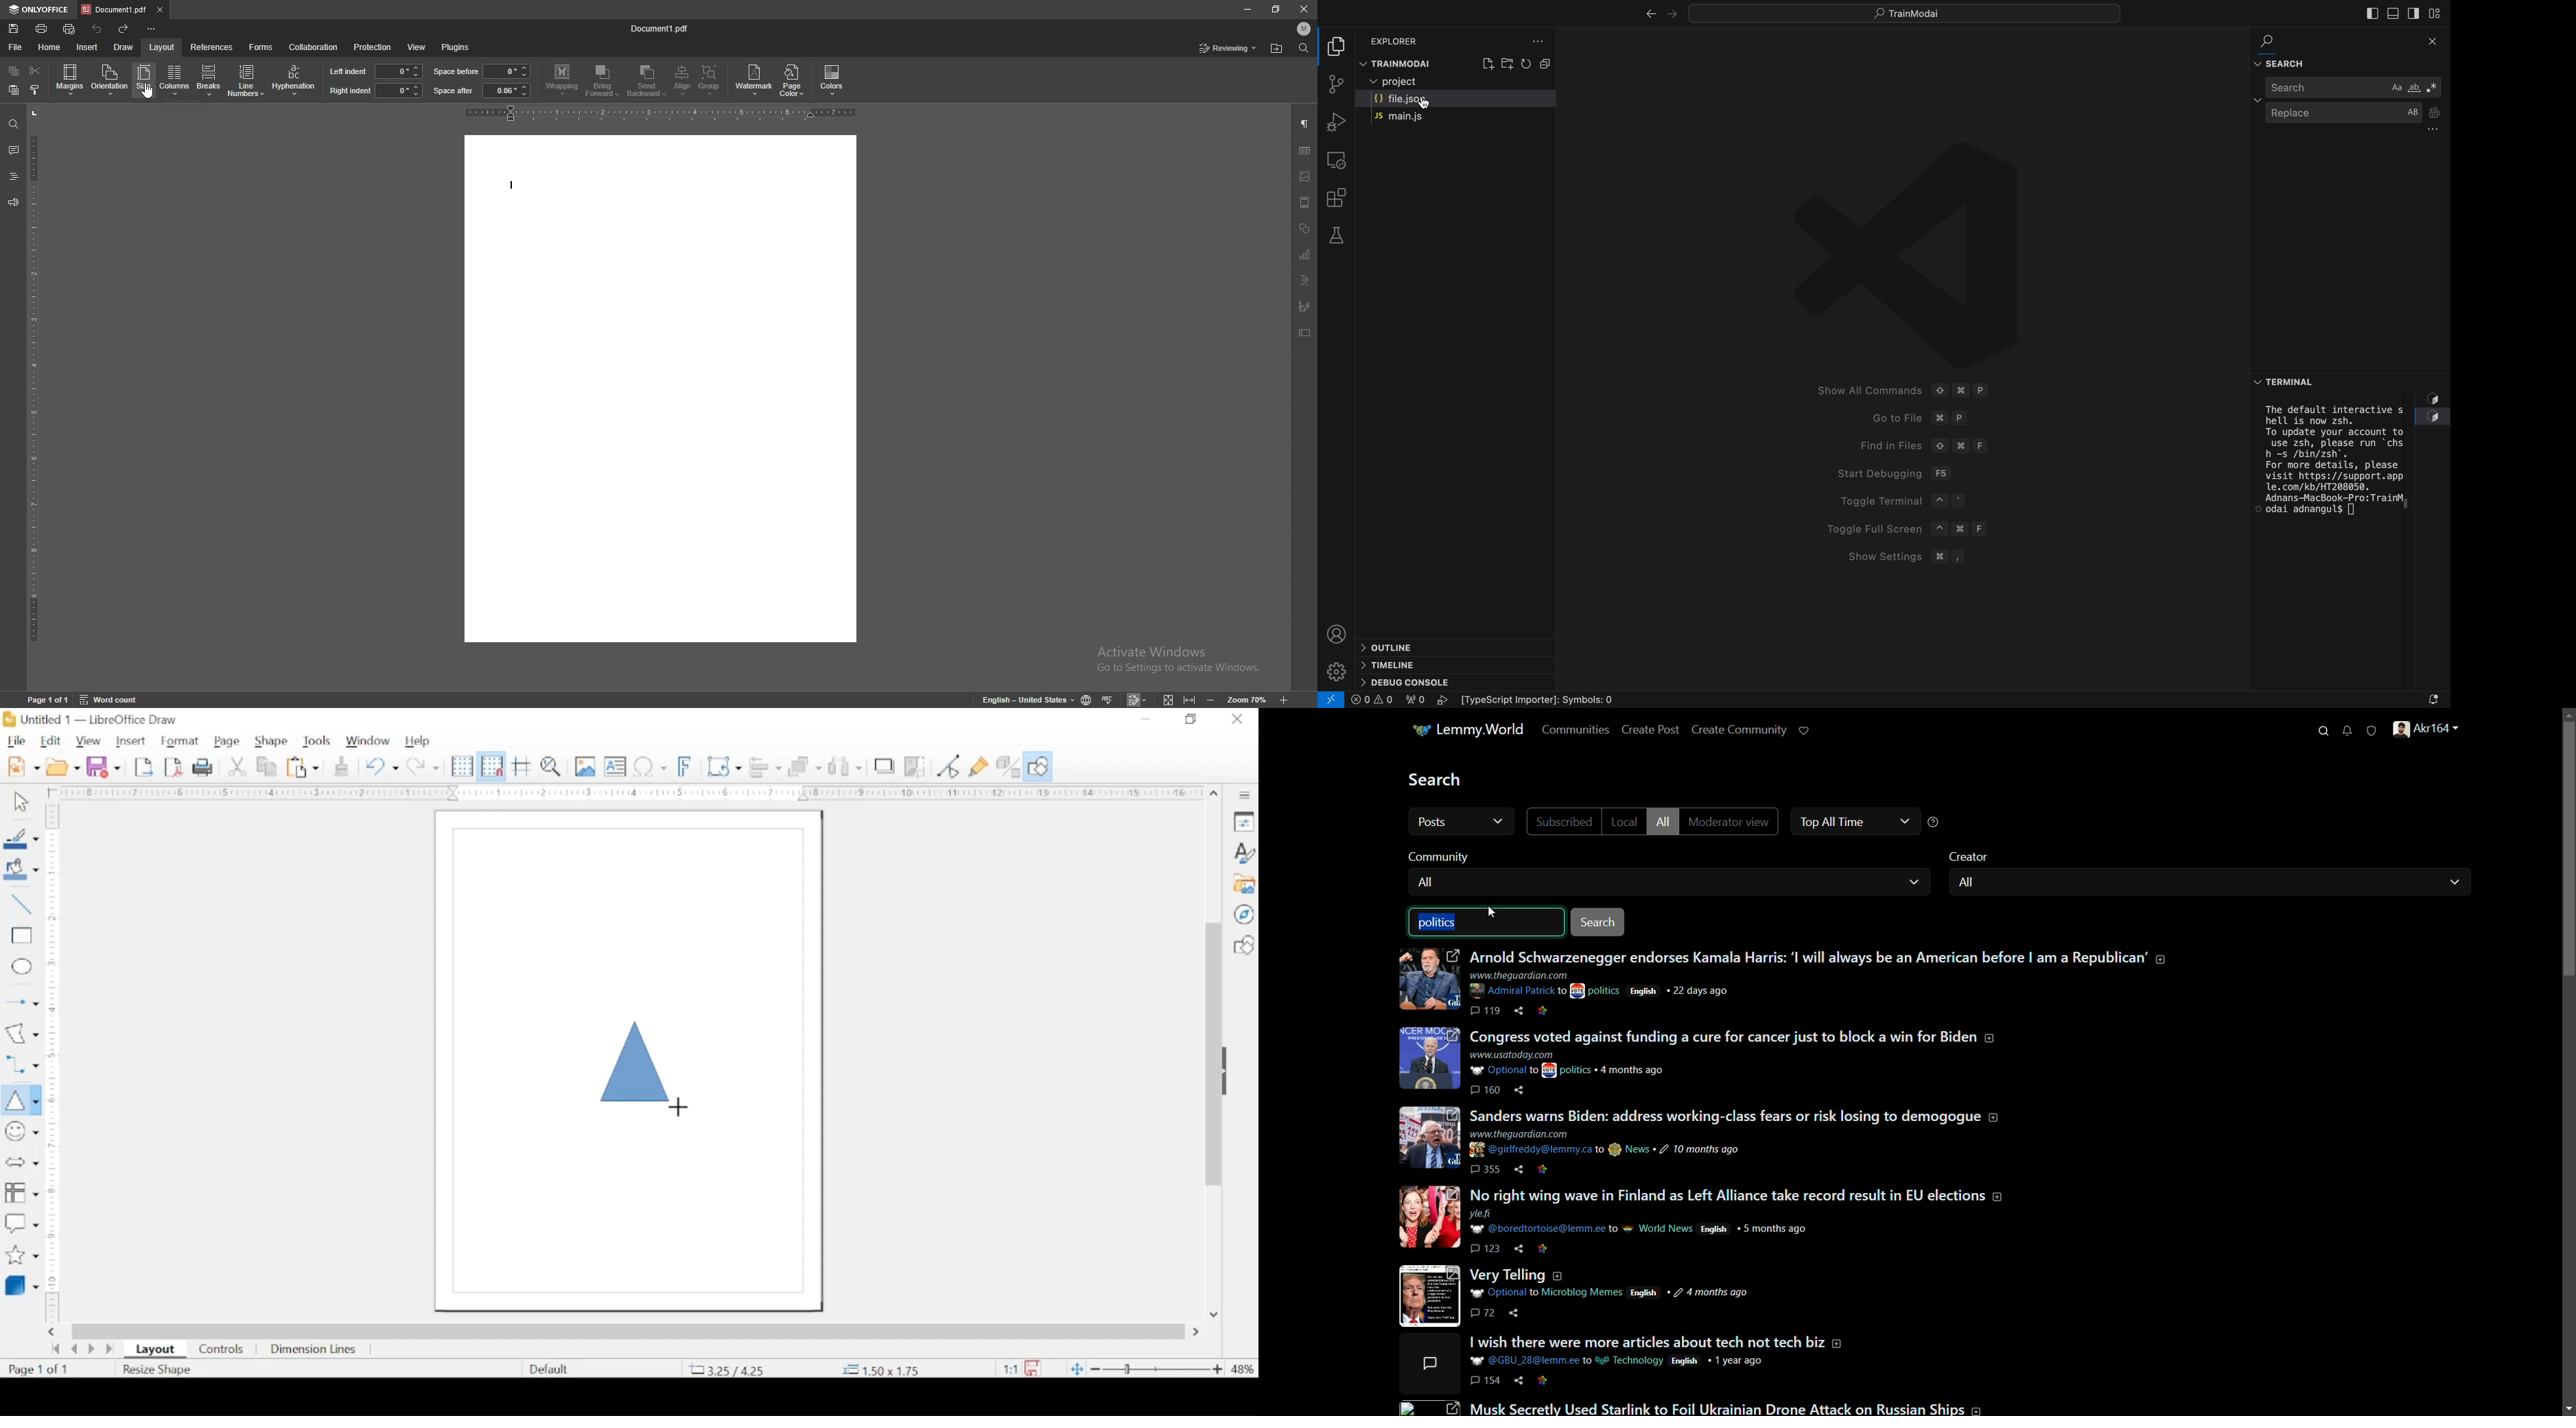 The image size is (2576, 1428). What do you see at coordinates (1190, 719) in the screenshot?
I see `restore down` at bounding box center [1190, 719].